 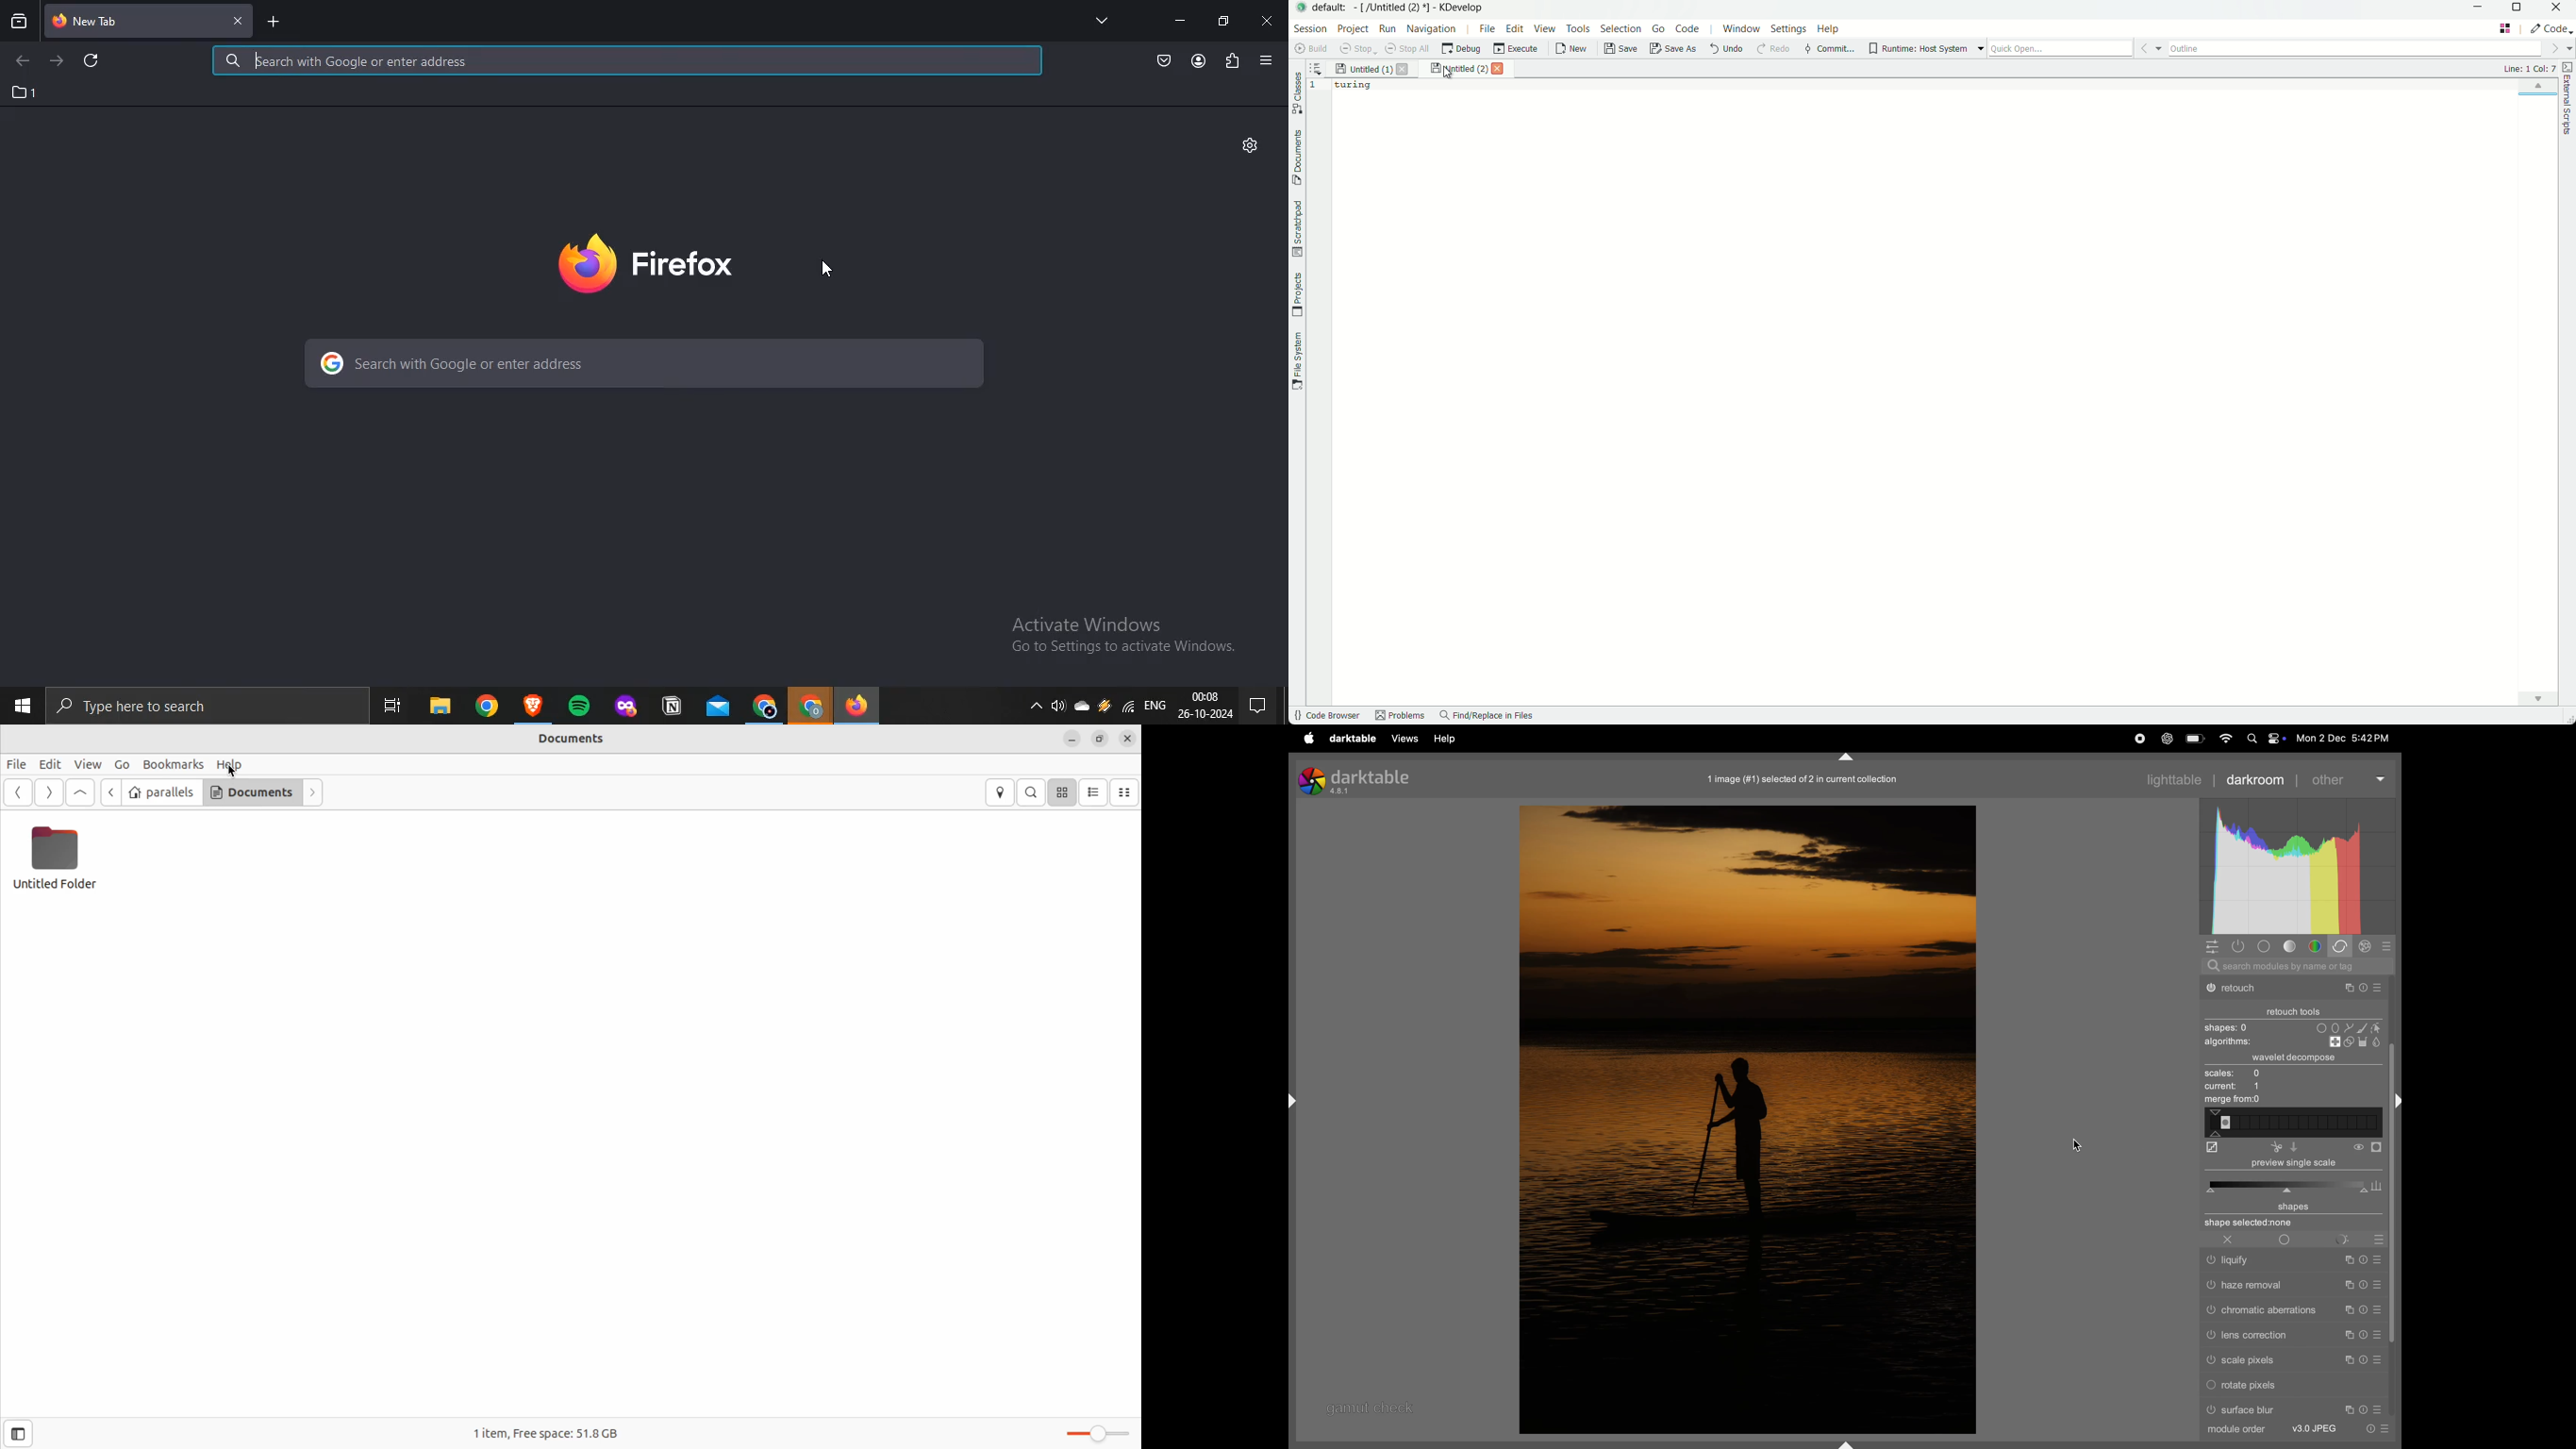 What do you see at coordinates (1576, 29) in the screenshot?
I see `tools menu` at bounding box center [1576, 29].